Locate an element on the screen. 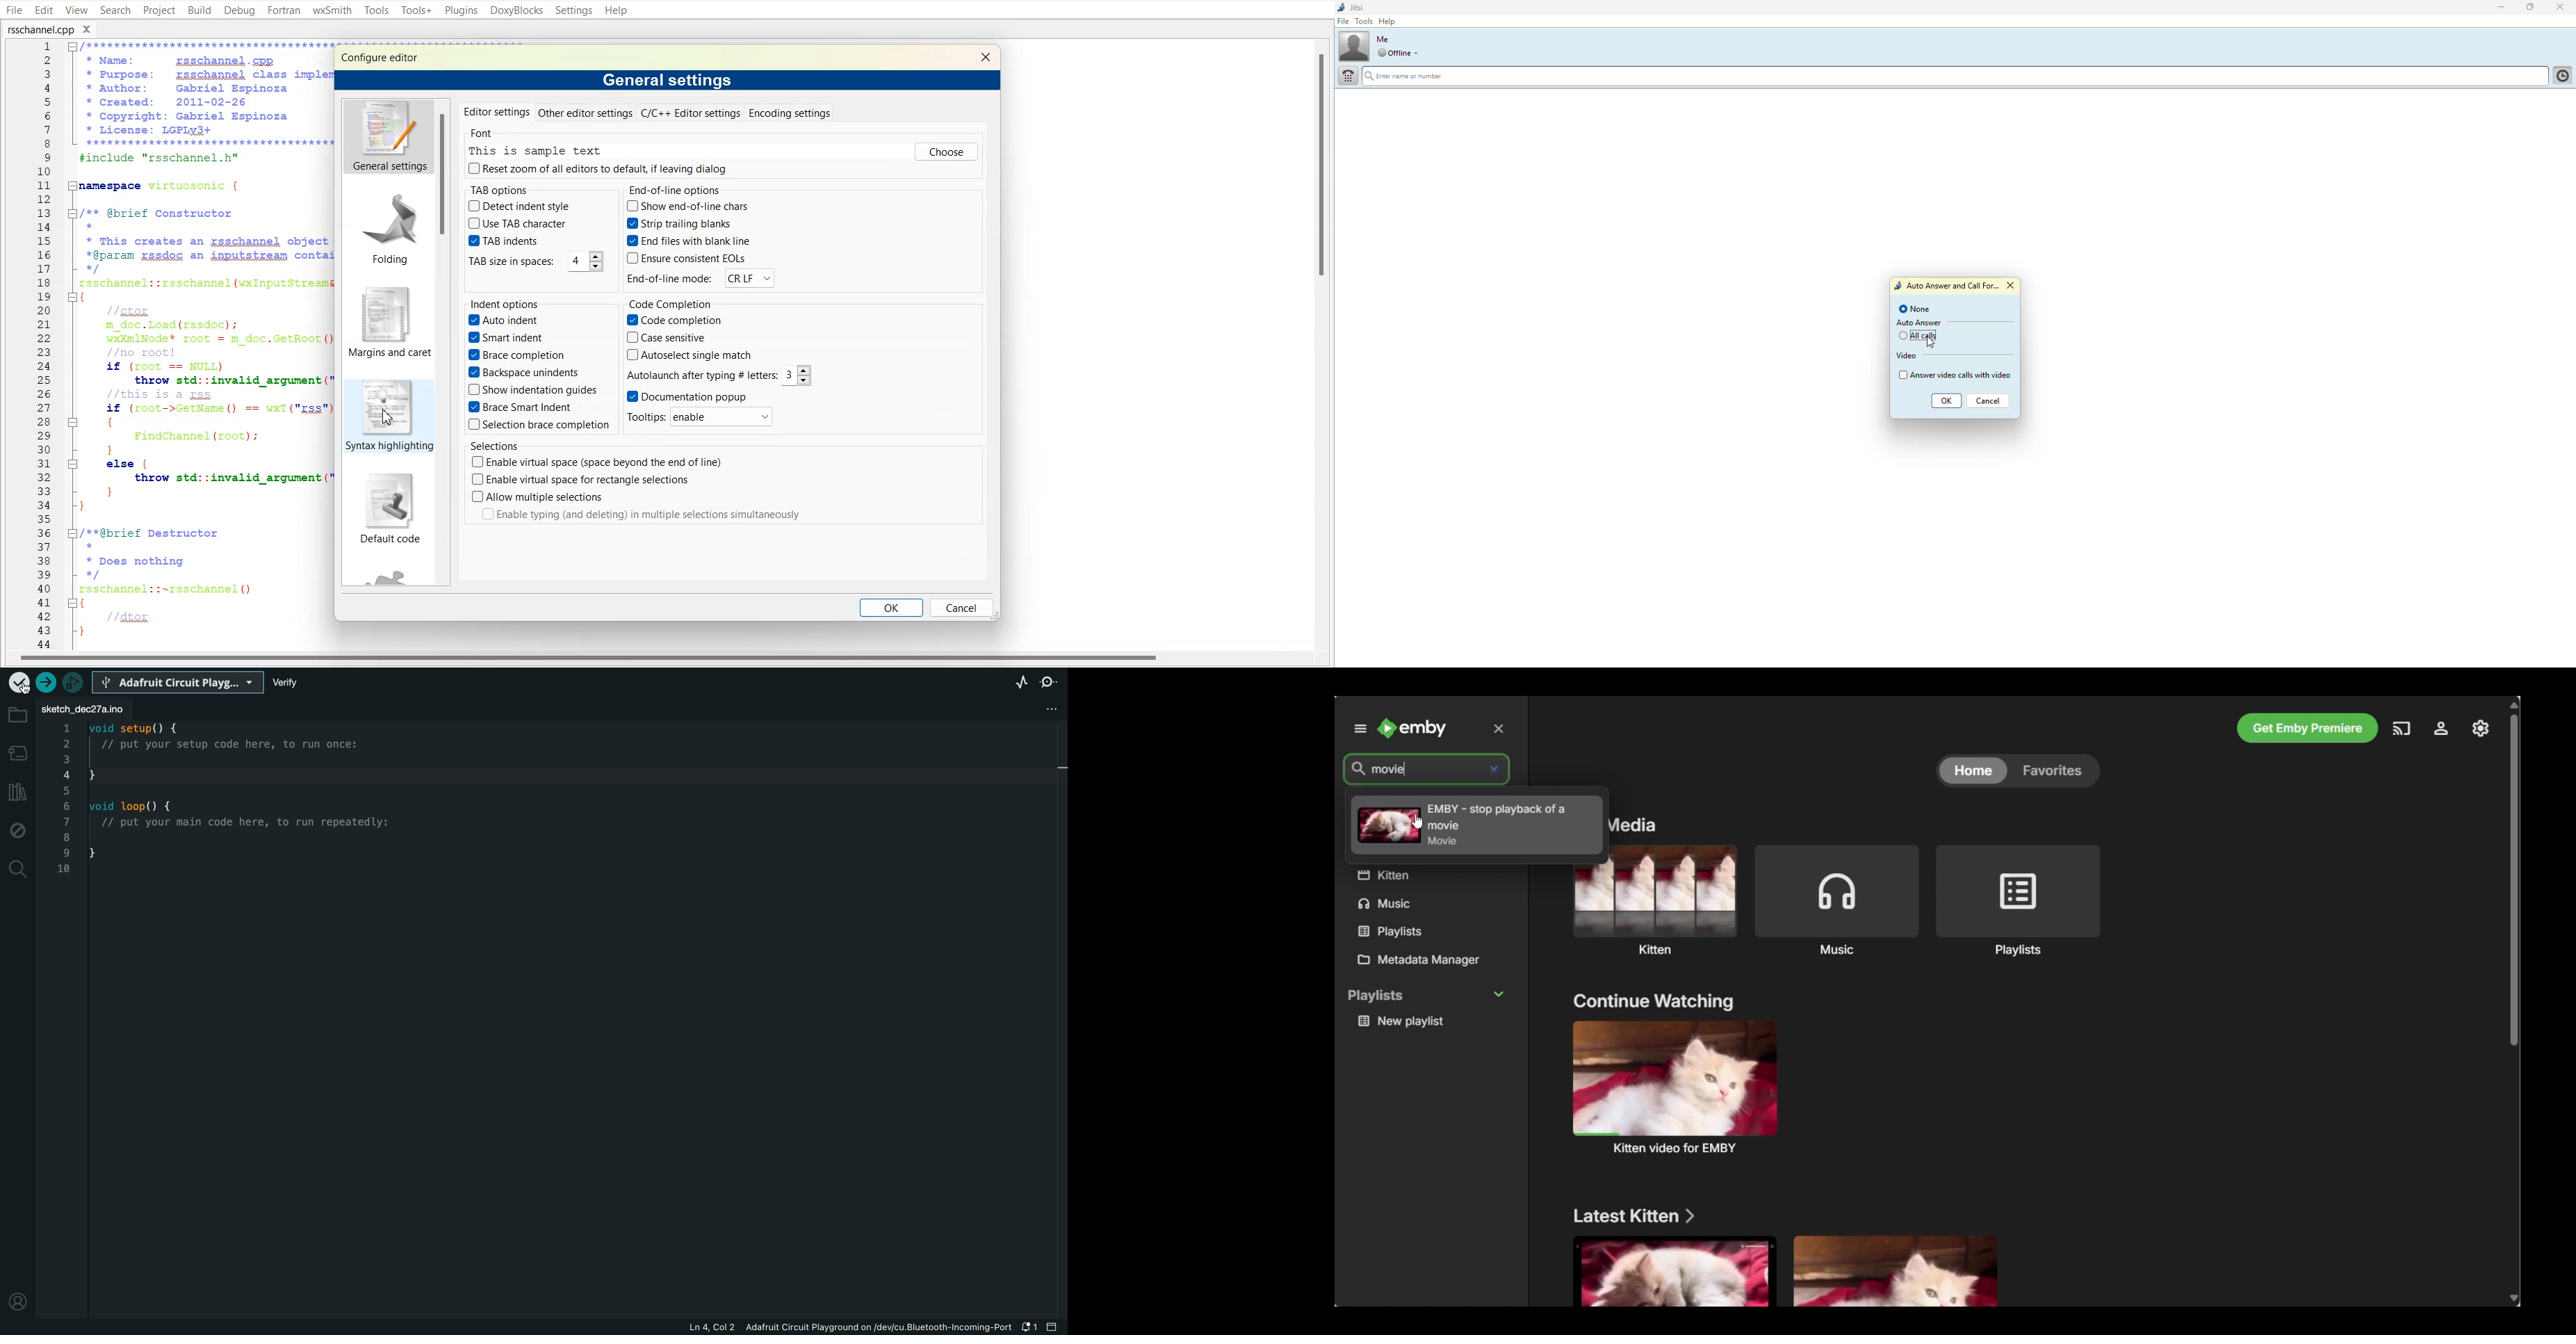 This screenshot has width=2576, height=1344. Fortran is located at coordinates (284, 10).